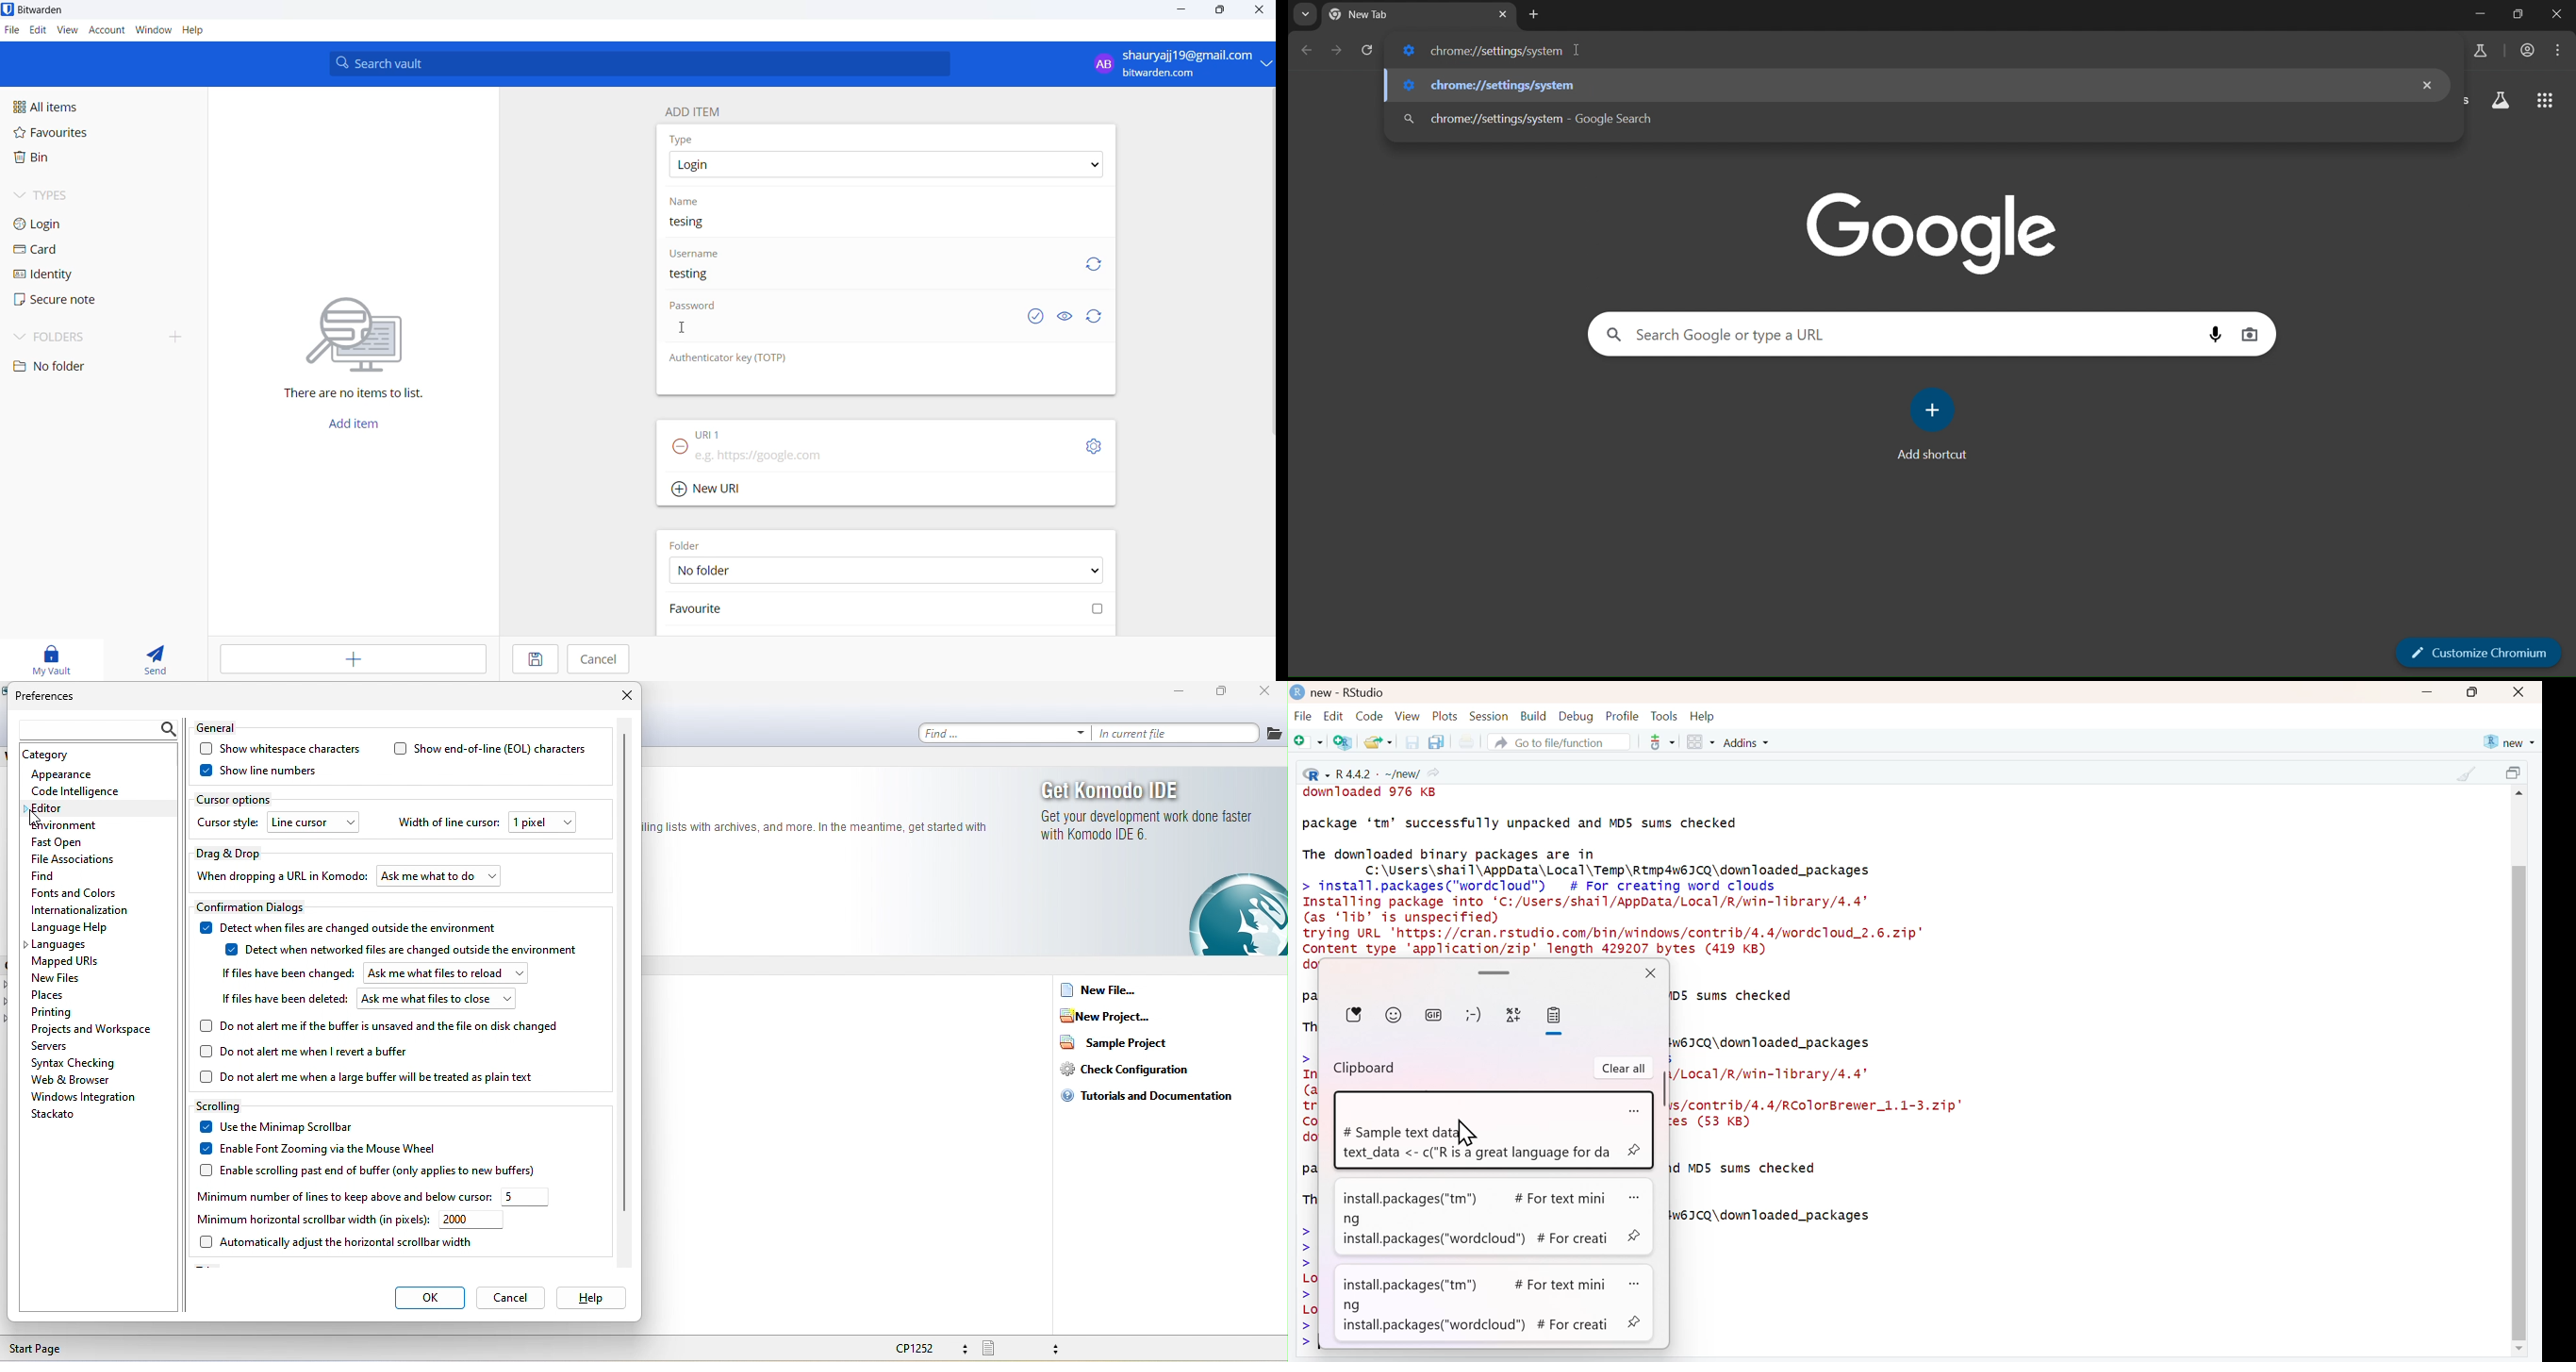 Image resolution: width=2576 pixels, height=1372 pixels. I want to click on Addins, so click(1747, 743).